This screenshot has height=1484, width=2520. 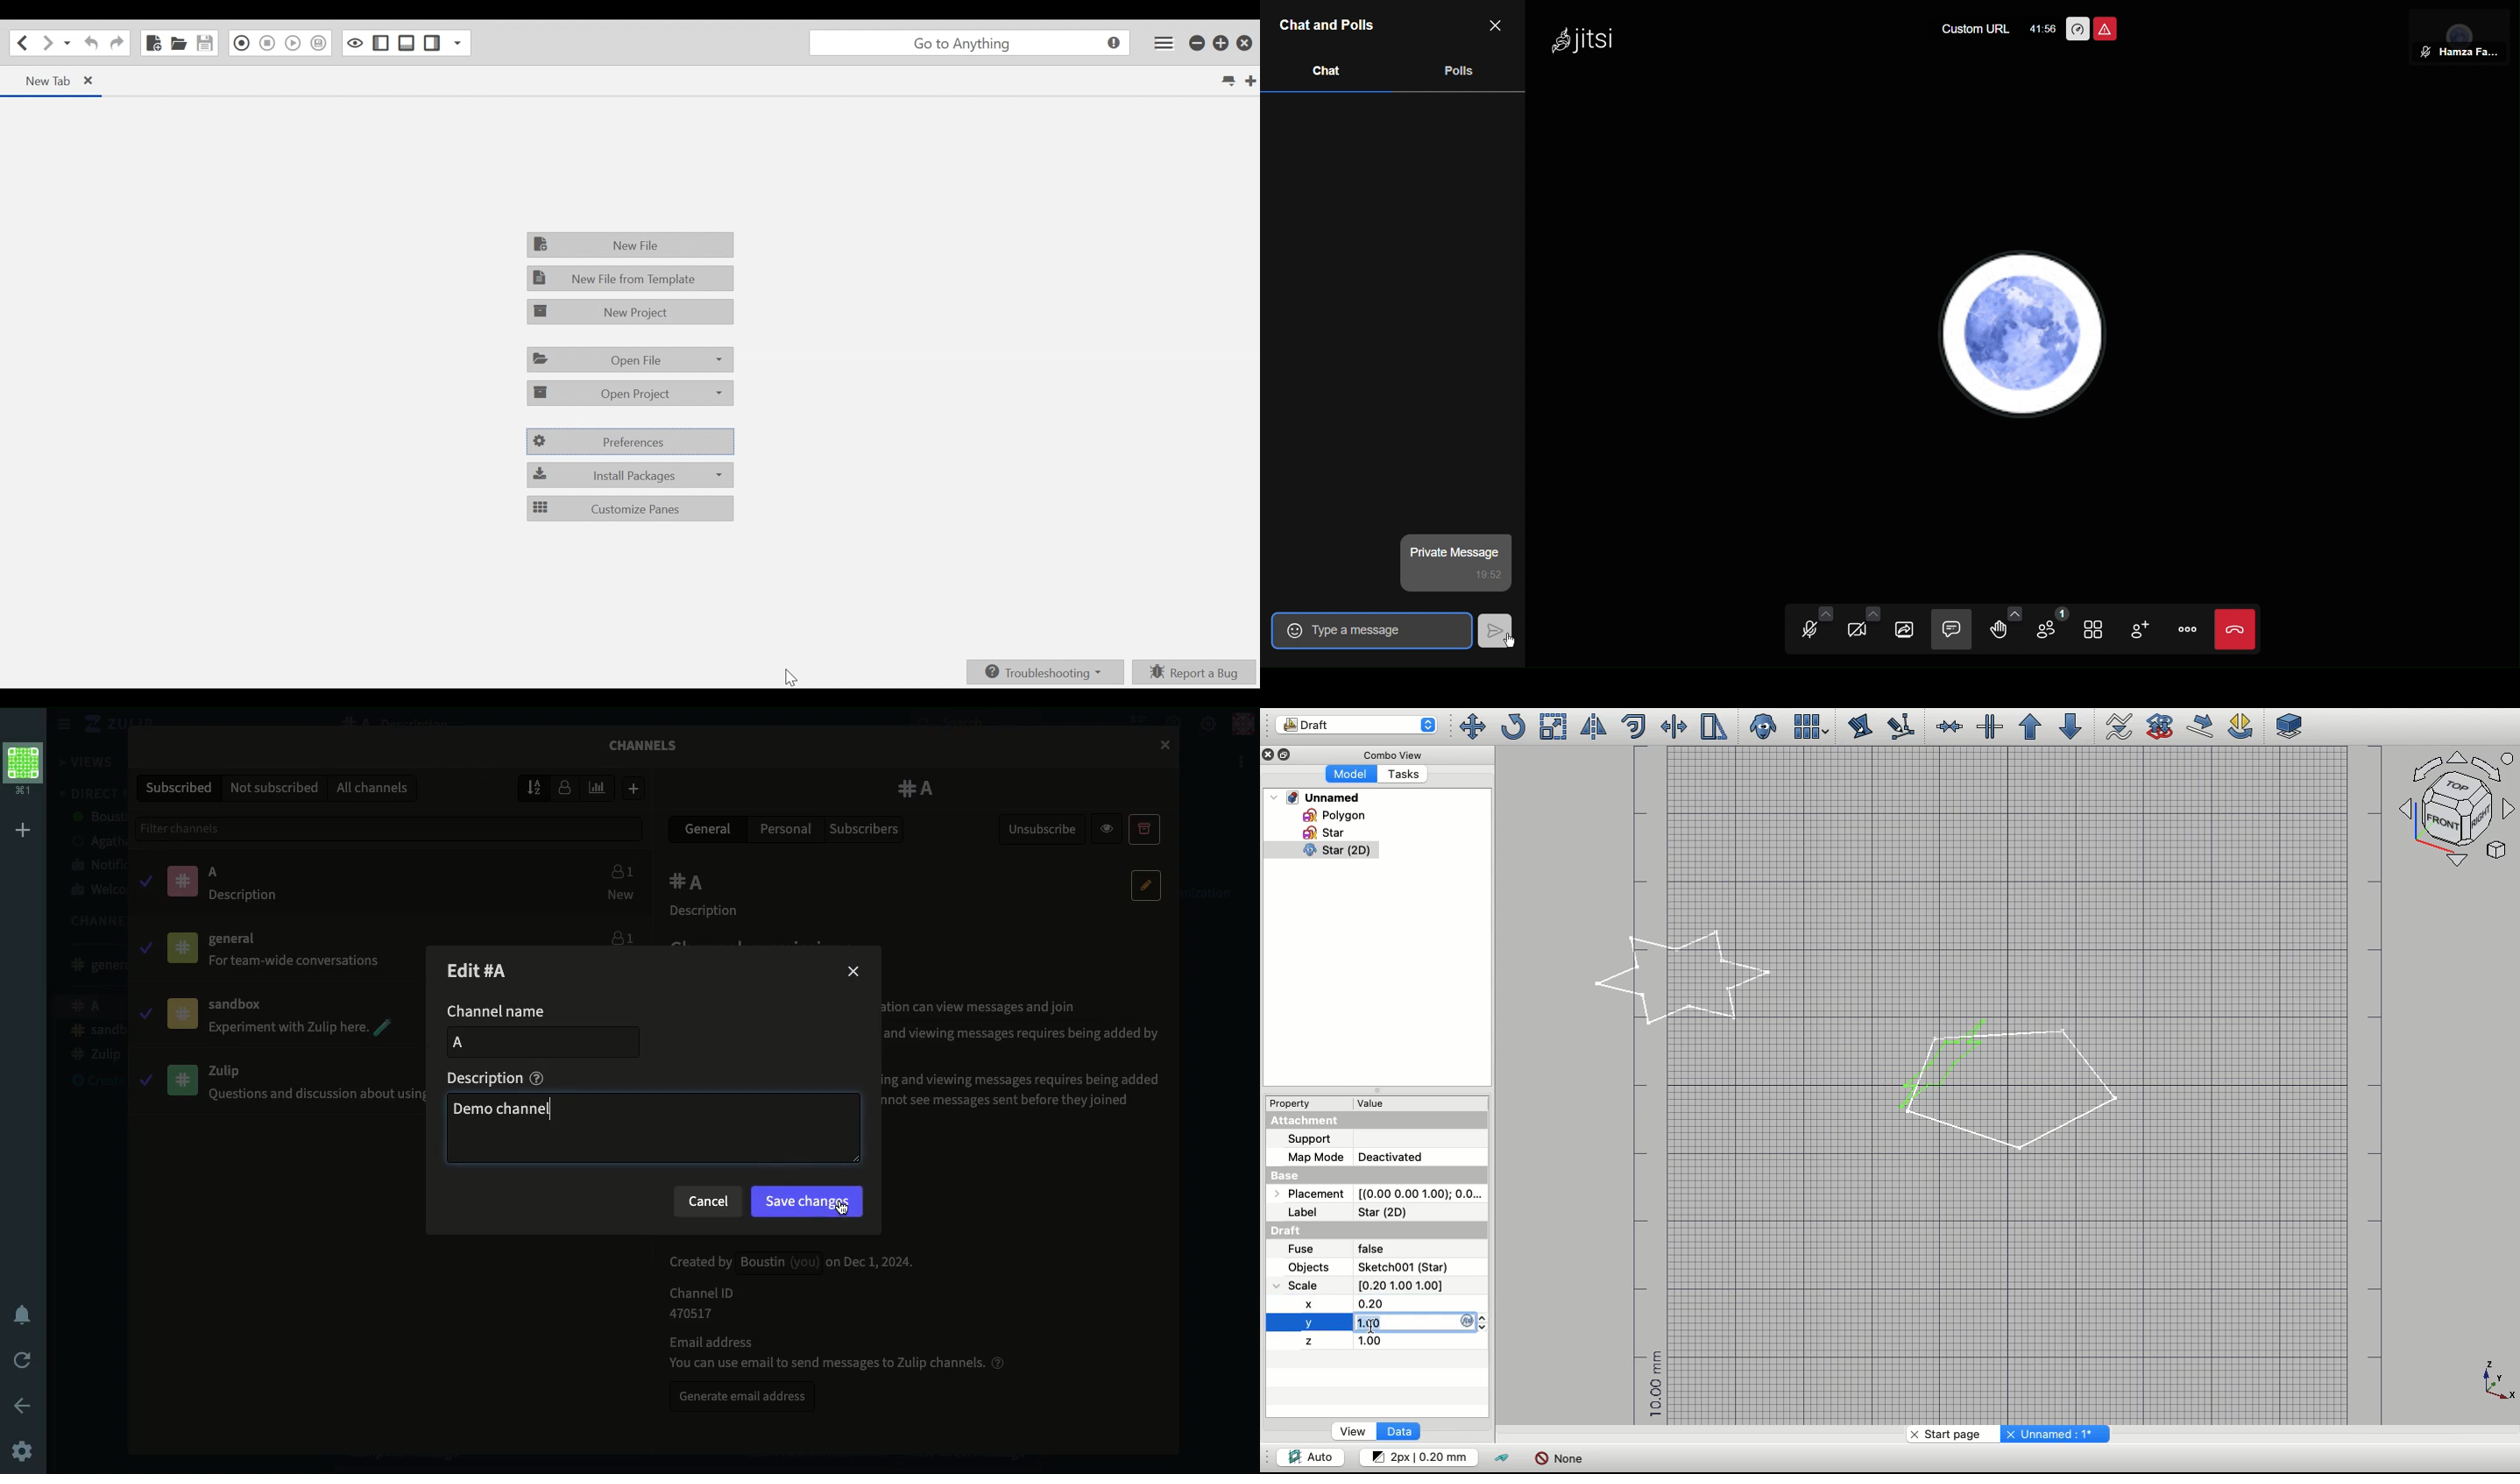 What do you see at coordinates (1419, 1286) in the screenshot?
I see `[0.20 1.00 1.00]` at bounding box center [1419, 1286].